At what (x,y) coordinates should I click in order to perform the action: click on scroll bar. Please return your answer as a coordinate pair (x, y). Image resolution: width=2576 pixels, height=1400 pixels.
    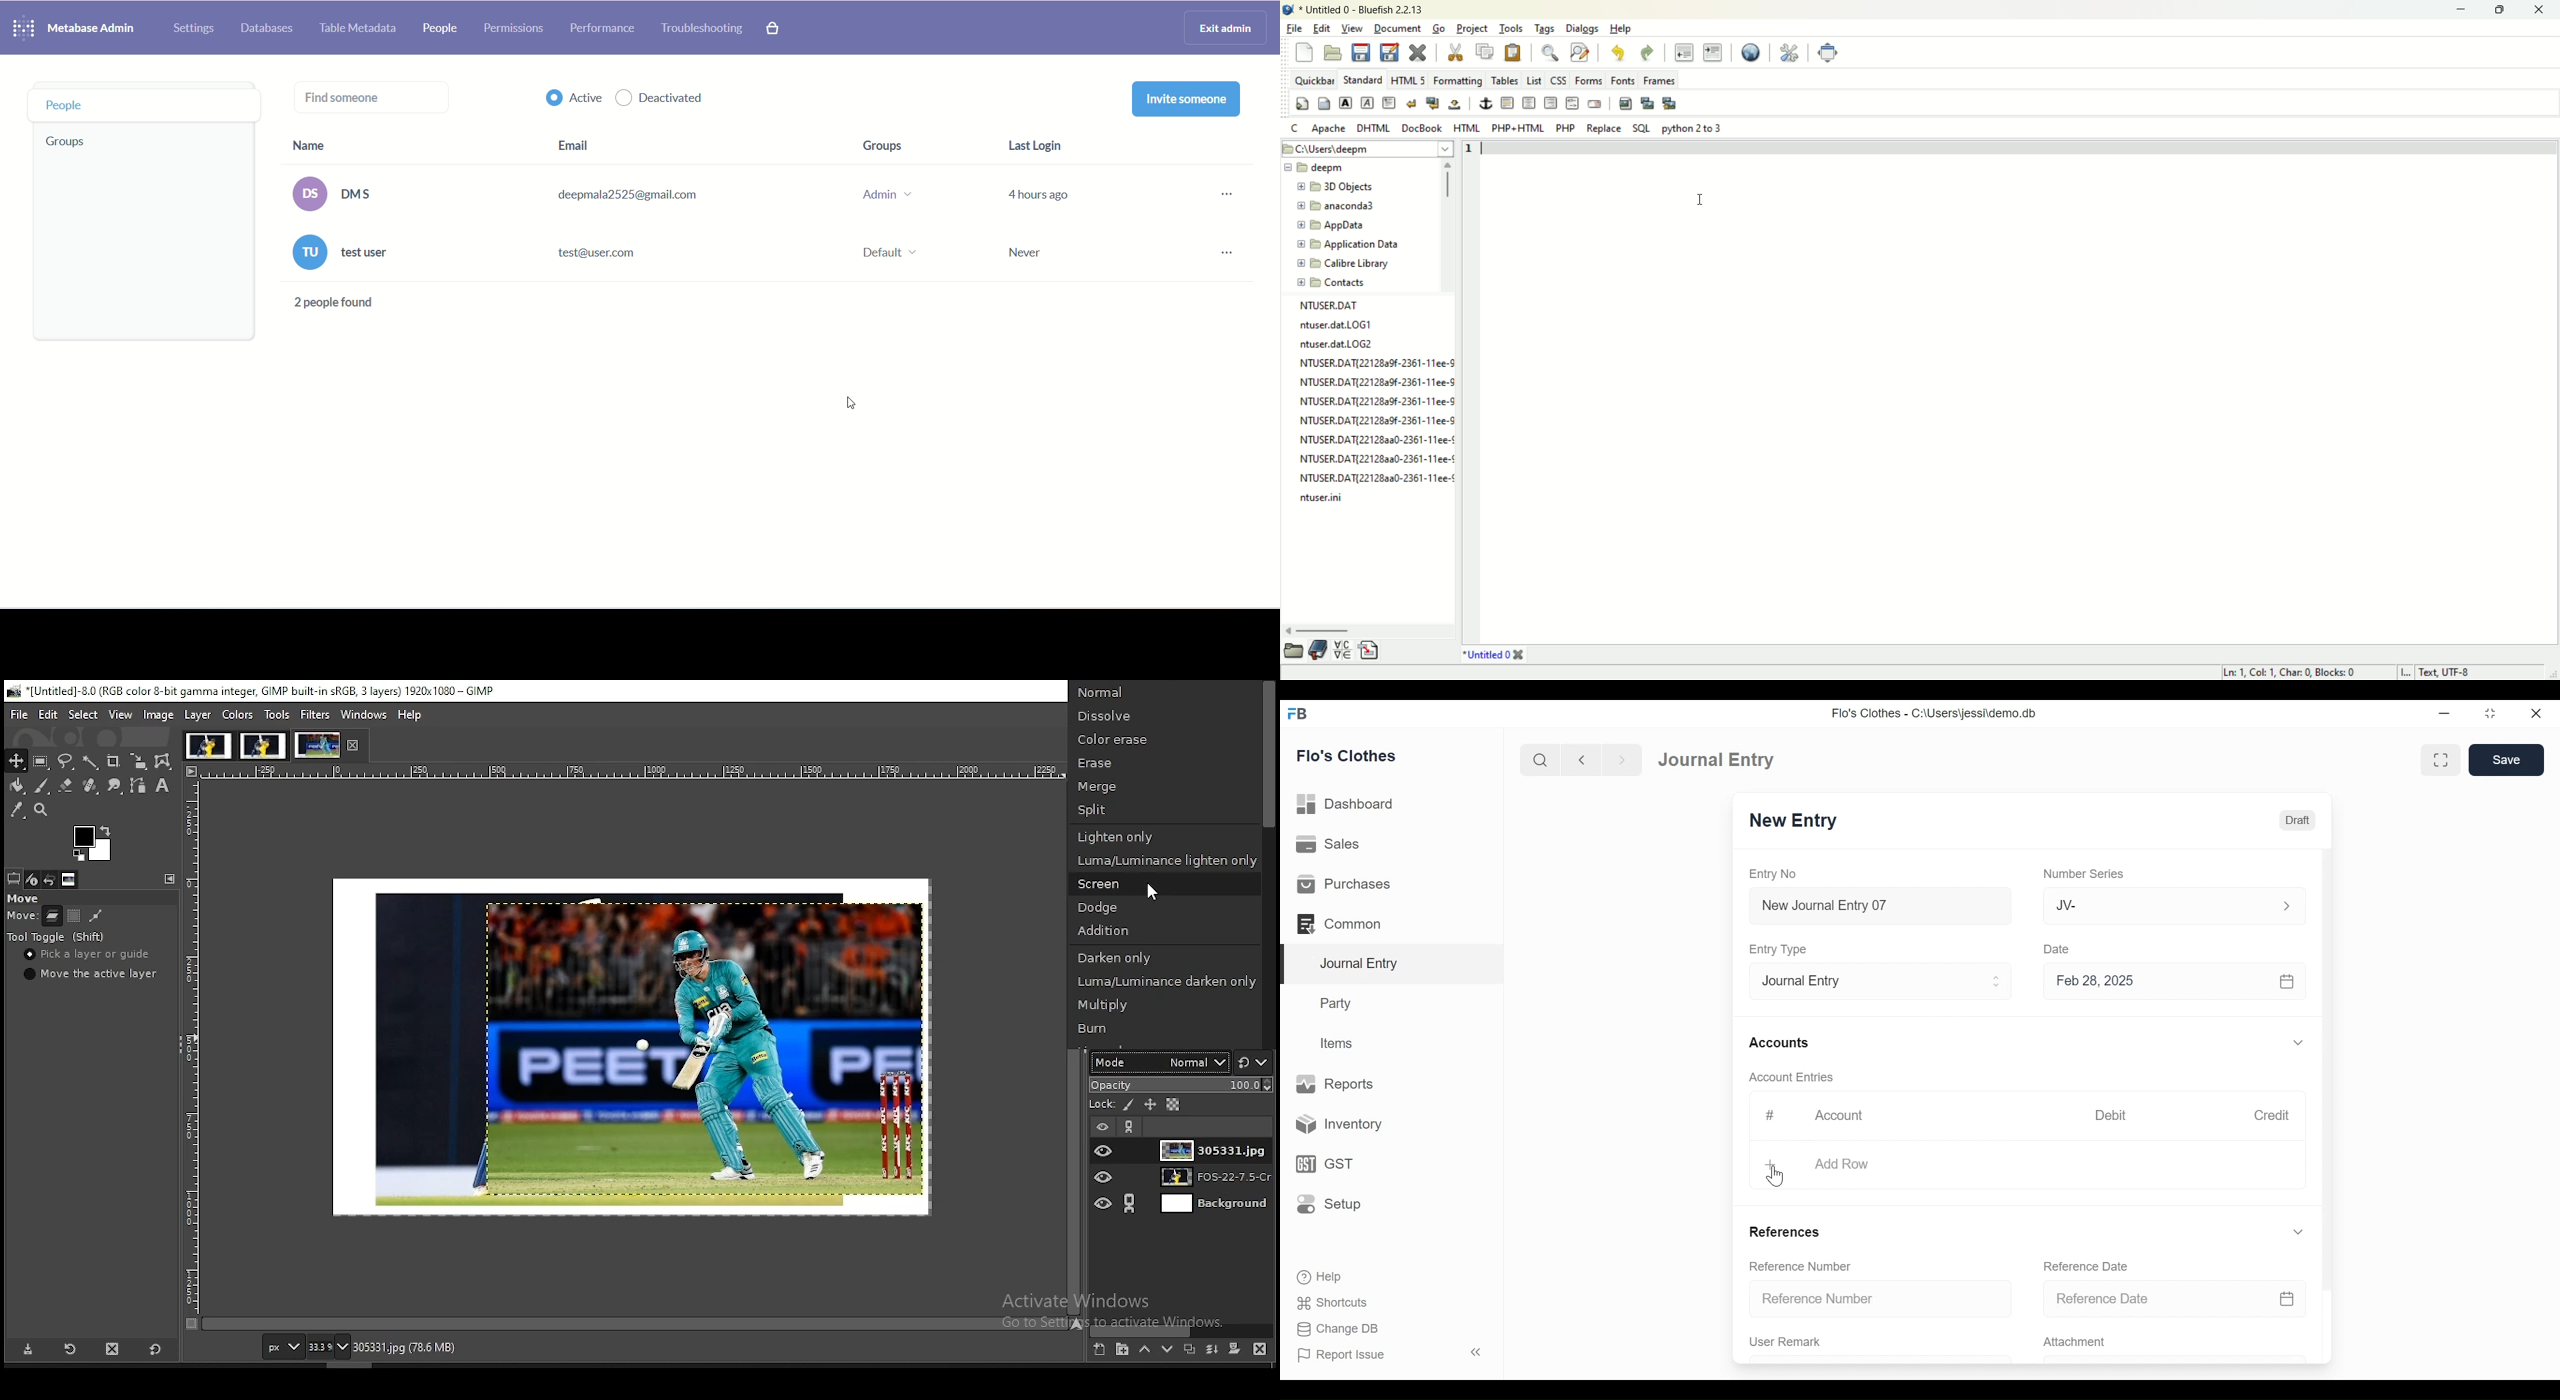
    Looking at the image, I should click on (1183, 1331).